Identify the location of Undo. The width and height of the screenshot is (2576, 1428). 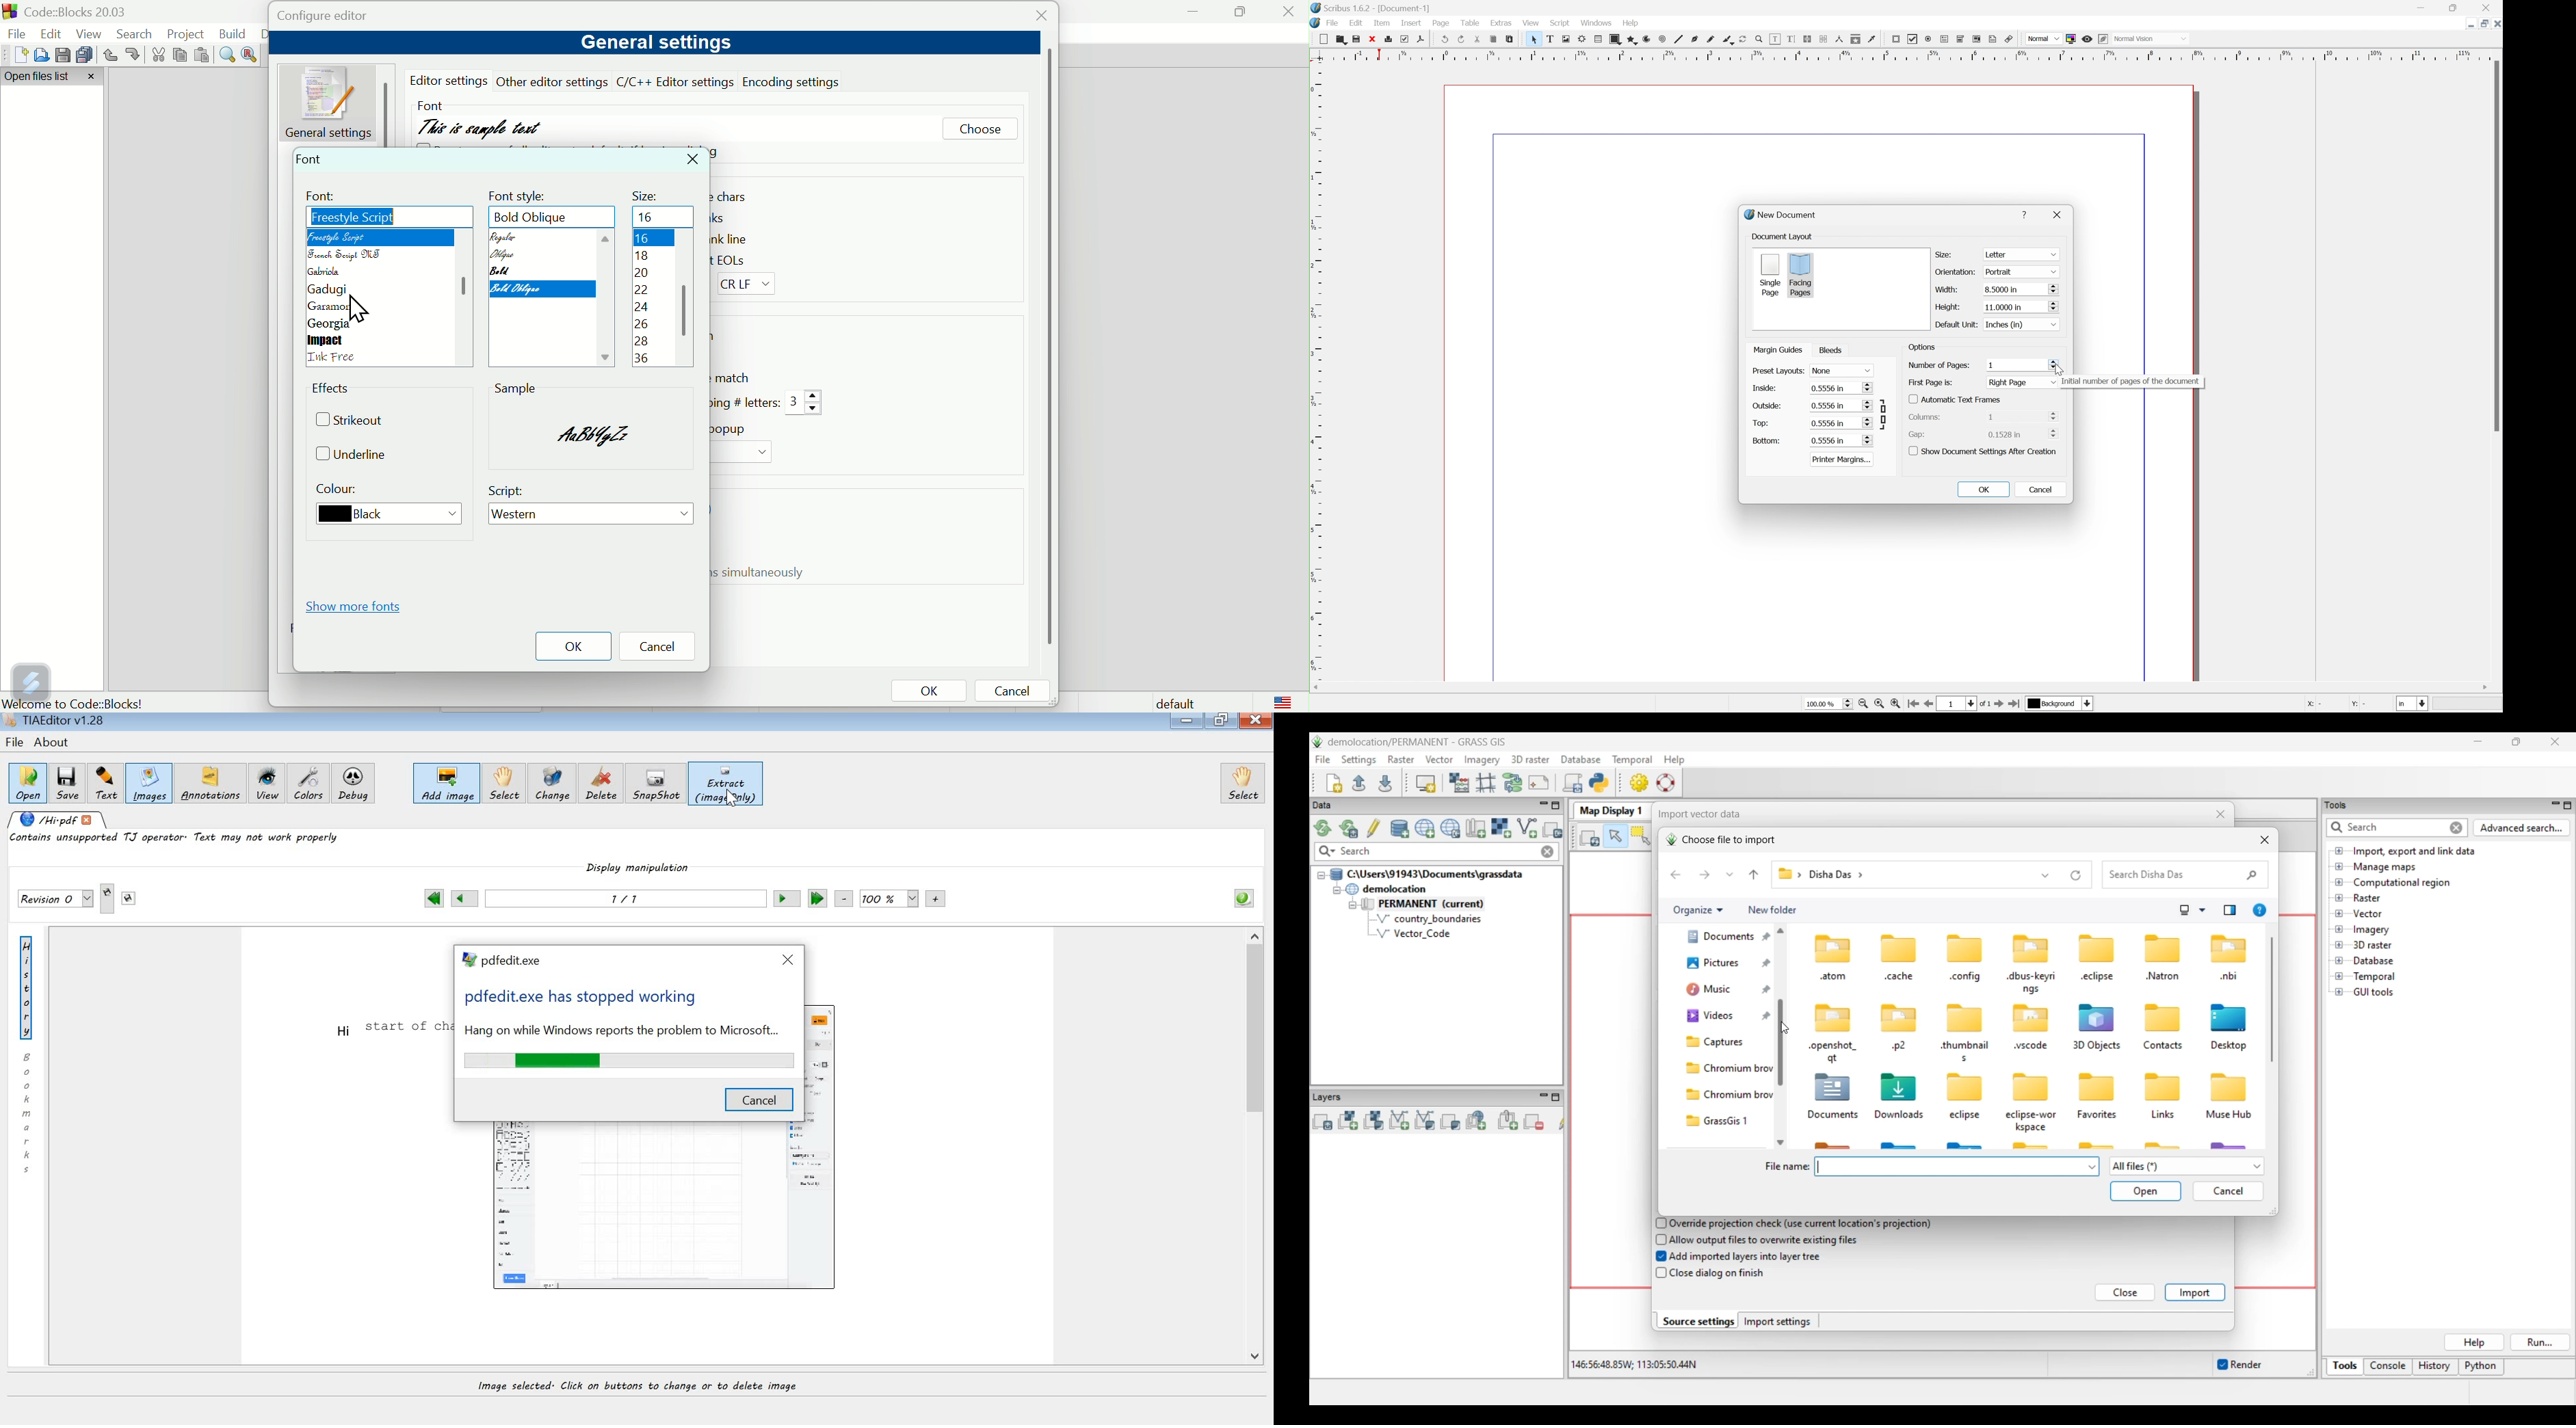
(1444, 39).